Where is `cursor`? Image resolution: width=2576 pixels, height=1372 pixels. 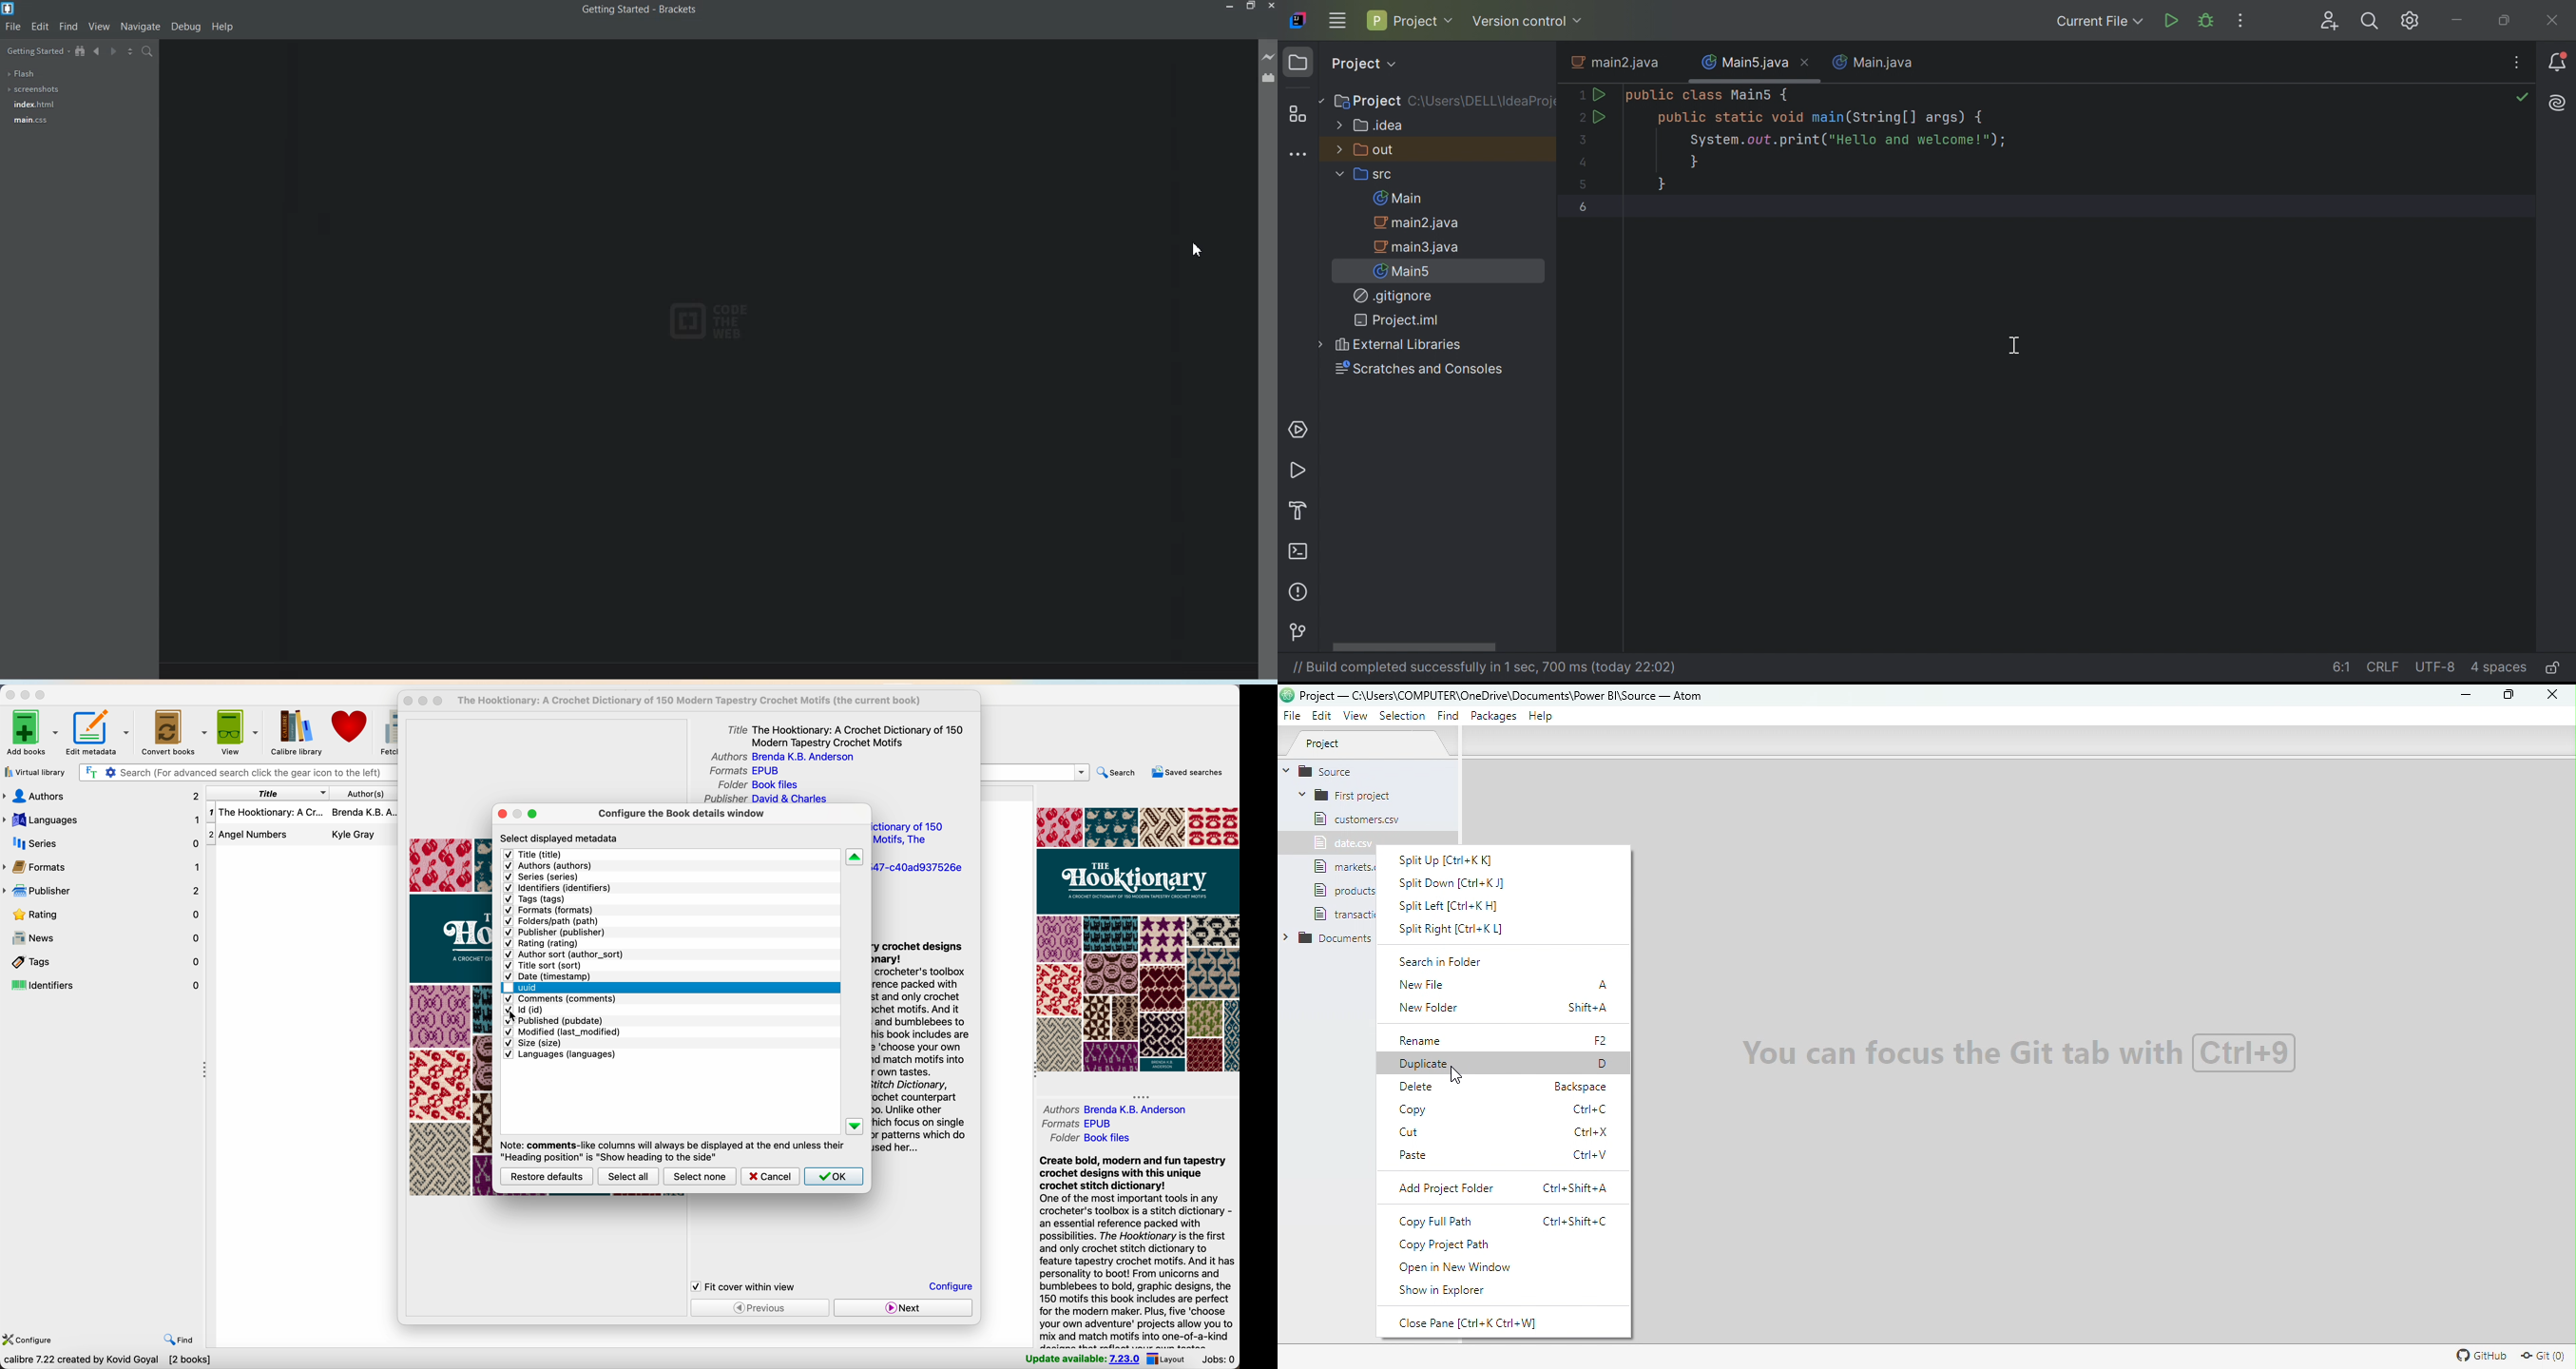
cursor is located at coordinates (517, 1018).